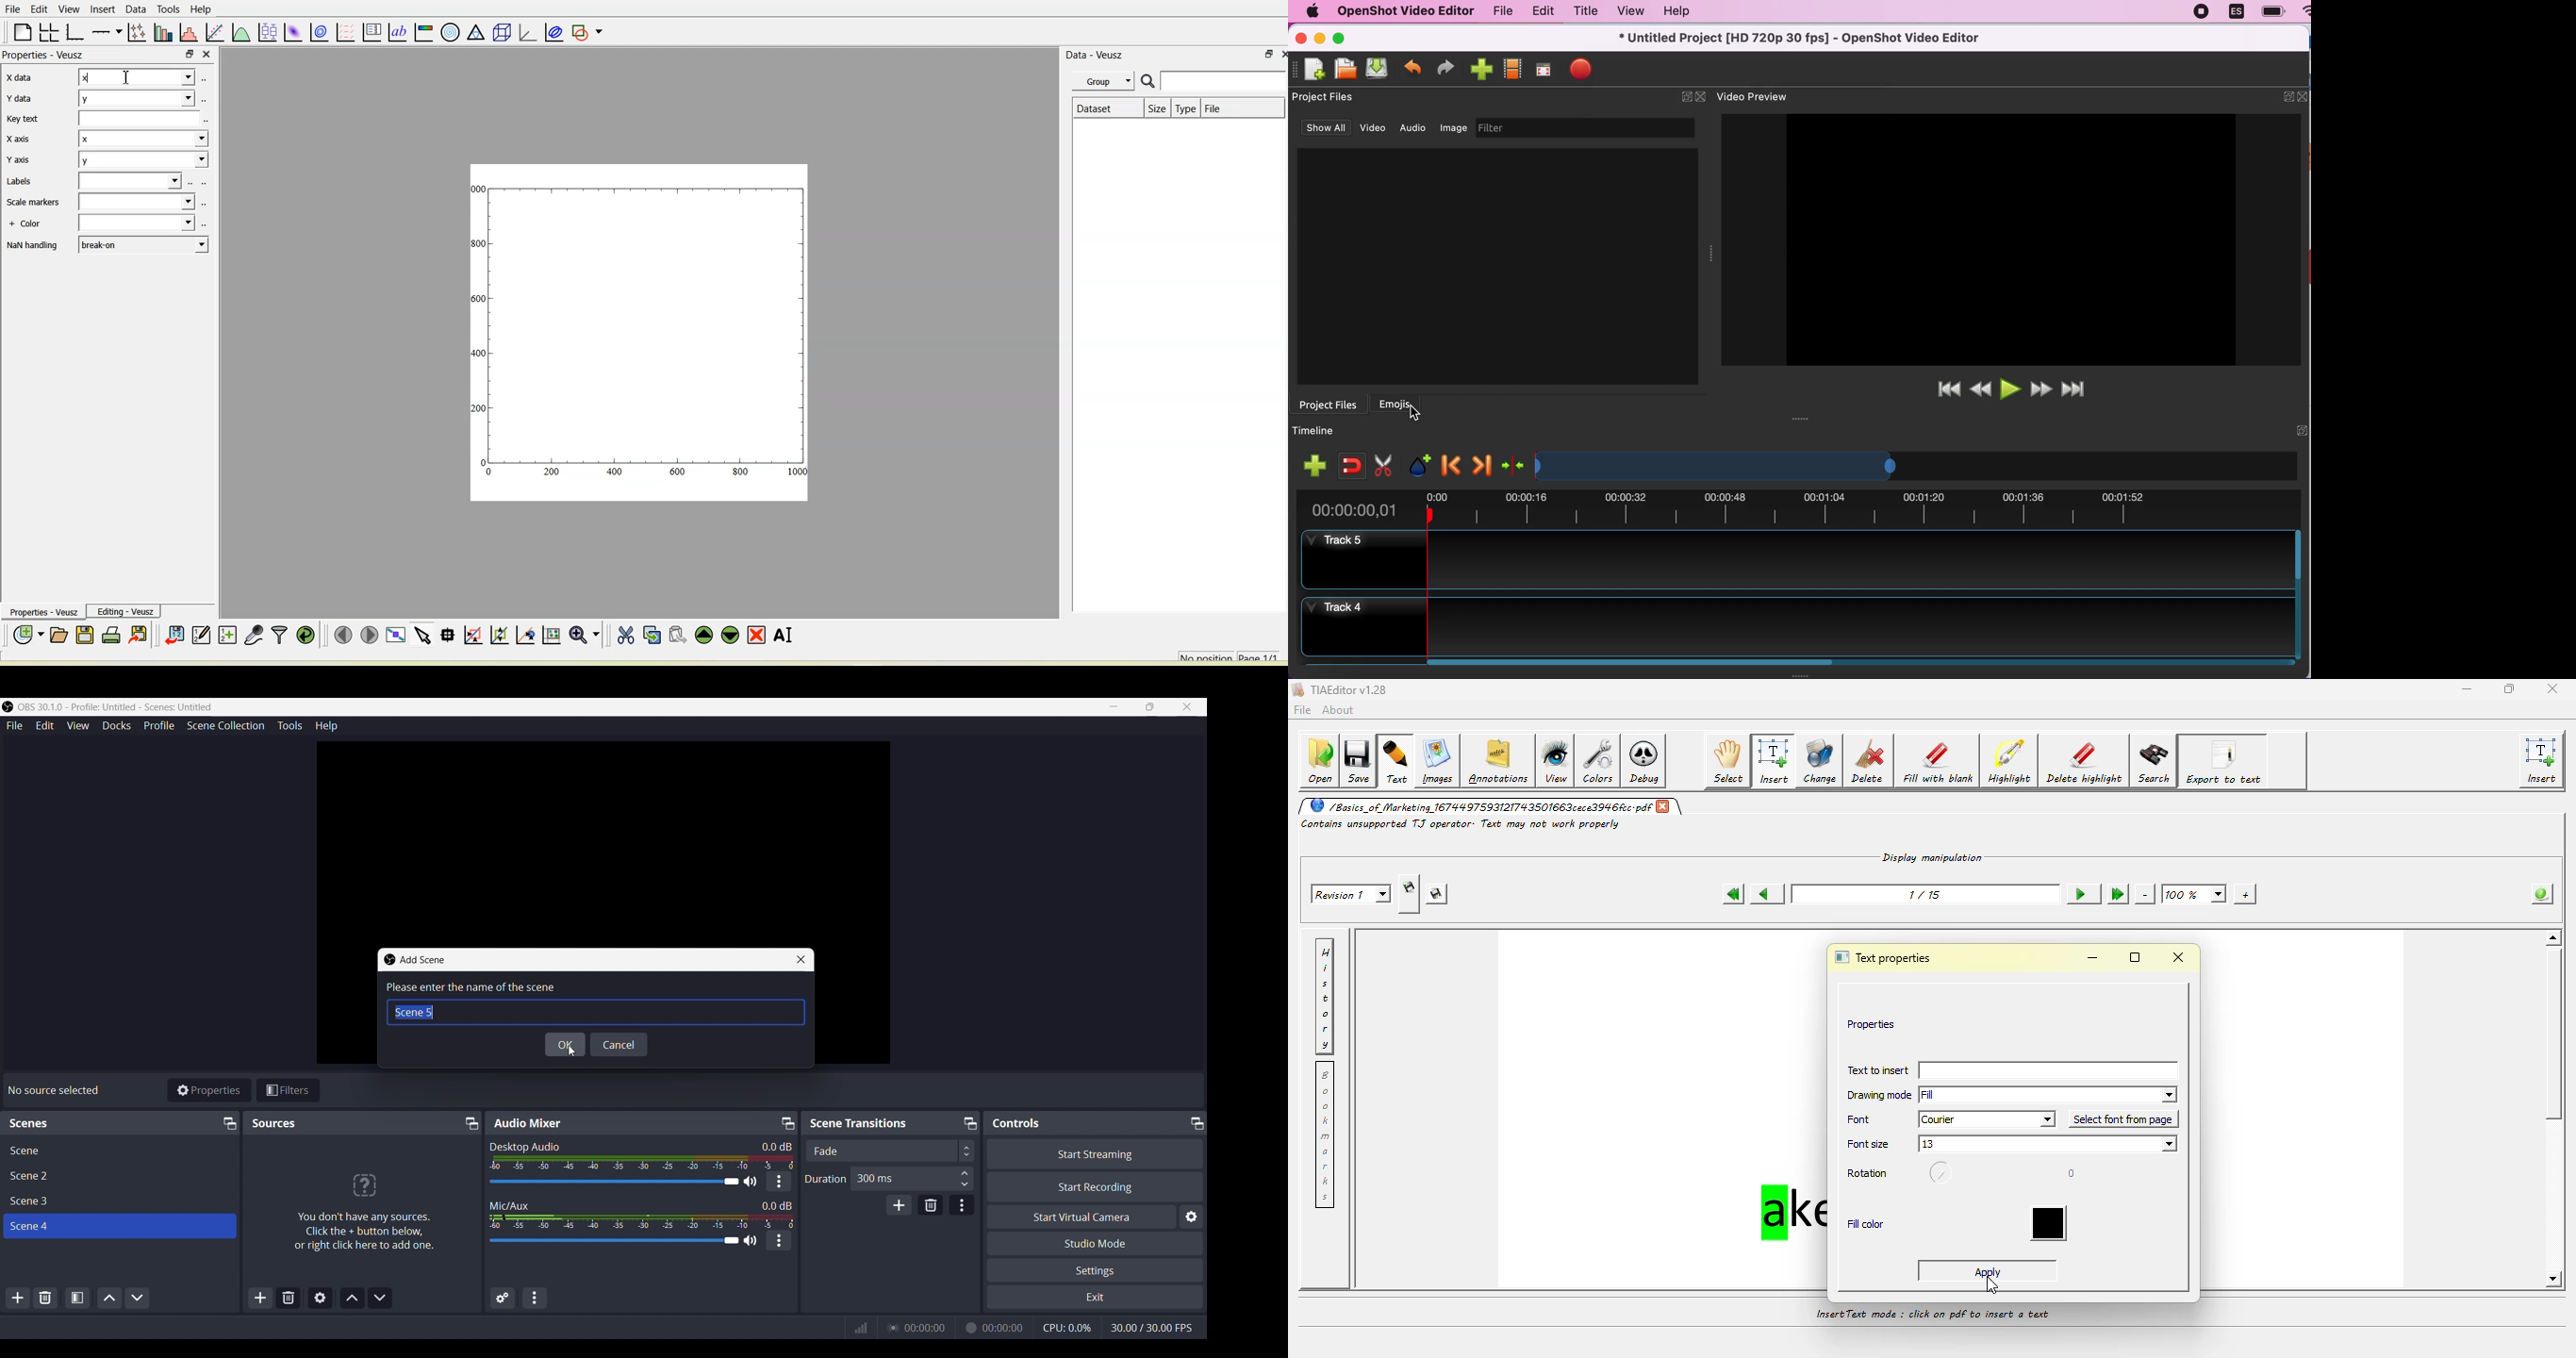 This screenshot has width=2576, height=1372. I want to click on 1600!, so click(478, 299).